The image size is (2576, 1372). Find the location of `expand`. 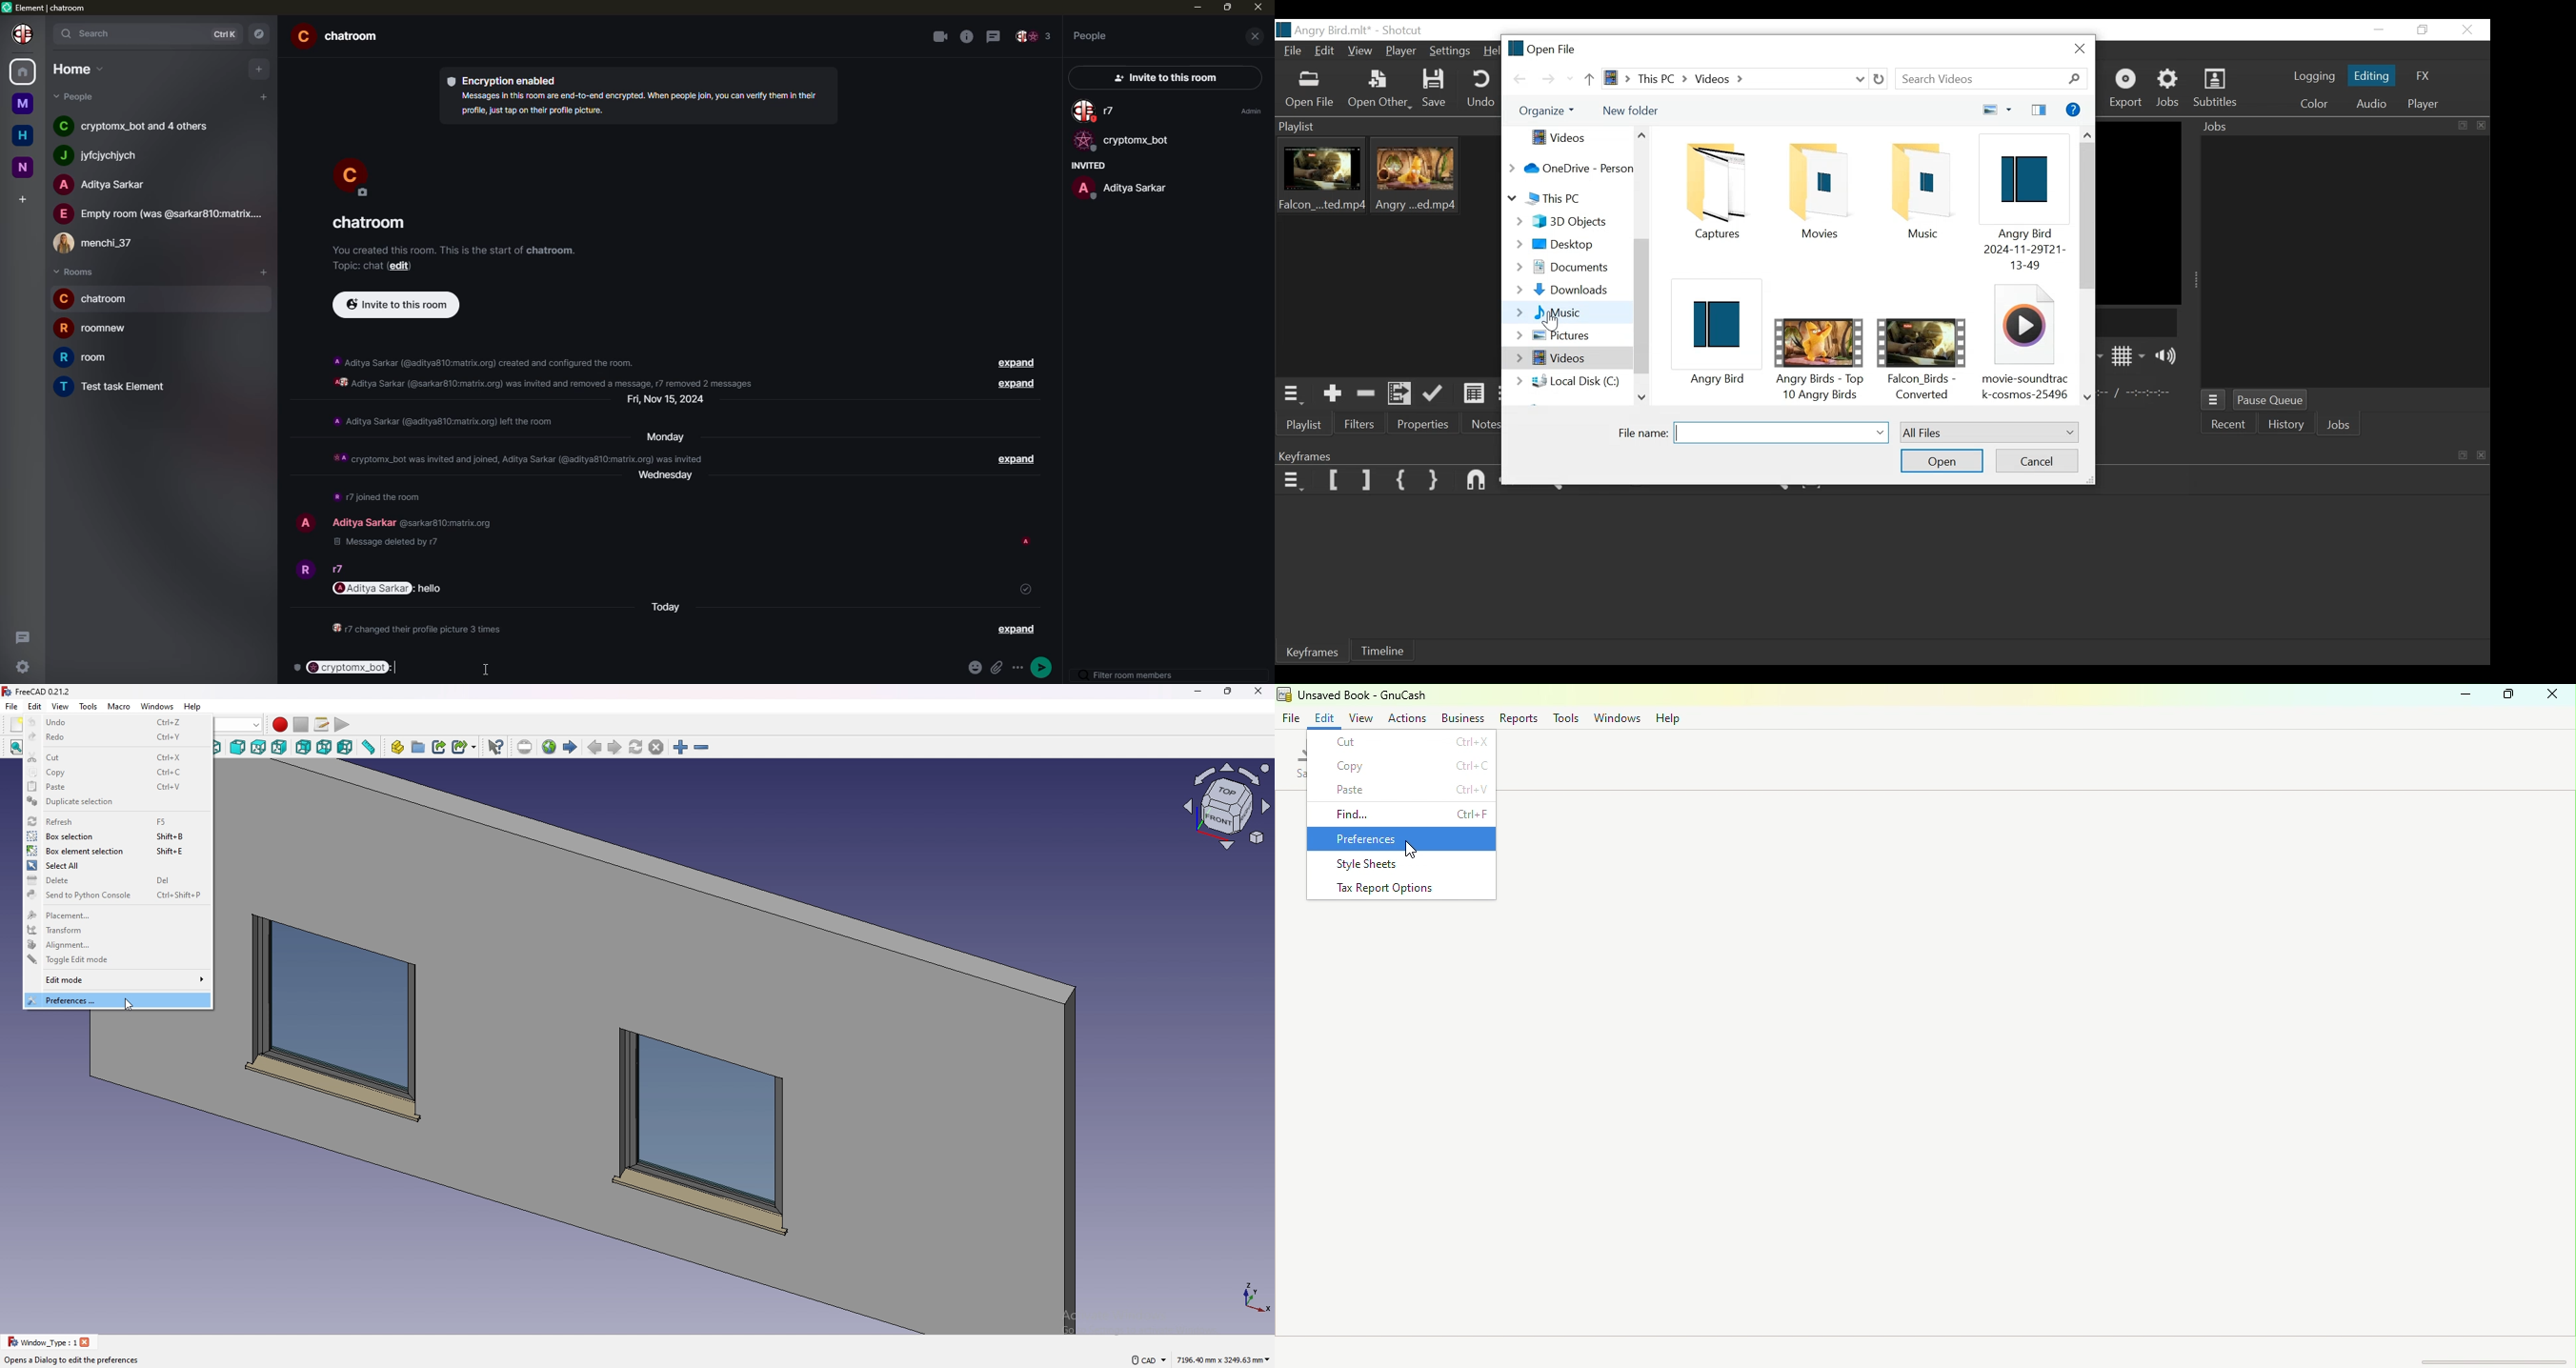

expand is located at coordinates (1010, 363).